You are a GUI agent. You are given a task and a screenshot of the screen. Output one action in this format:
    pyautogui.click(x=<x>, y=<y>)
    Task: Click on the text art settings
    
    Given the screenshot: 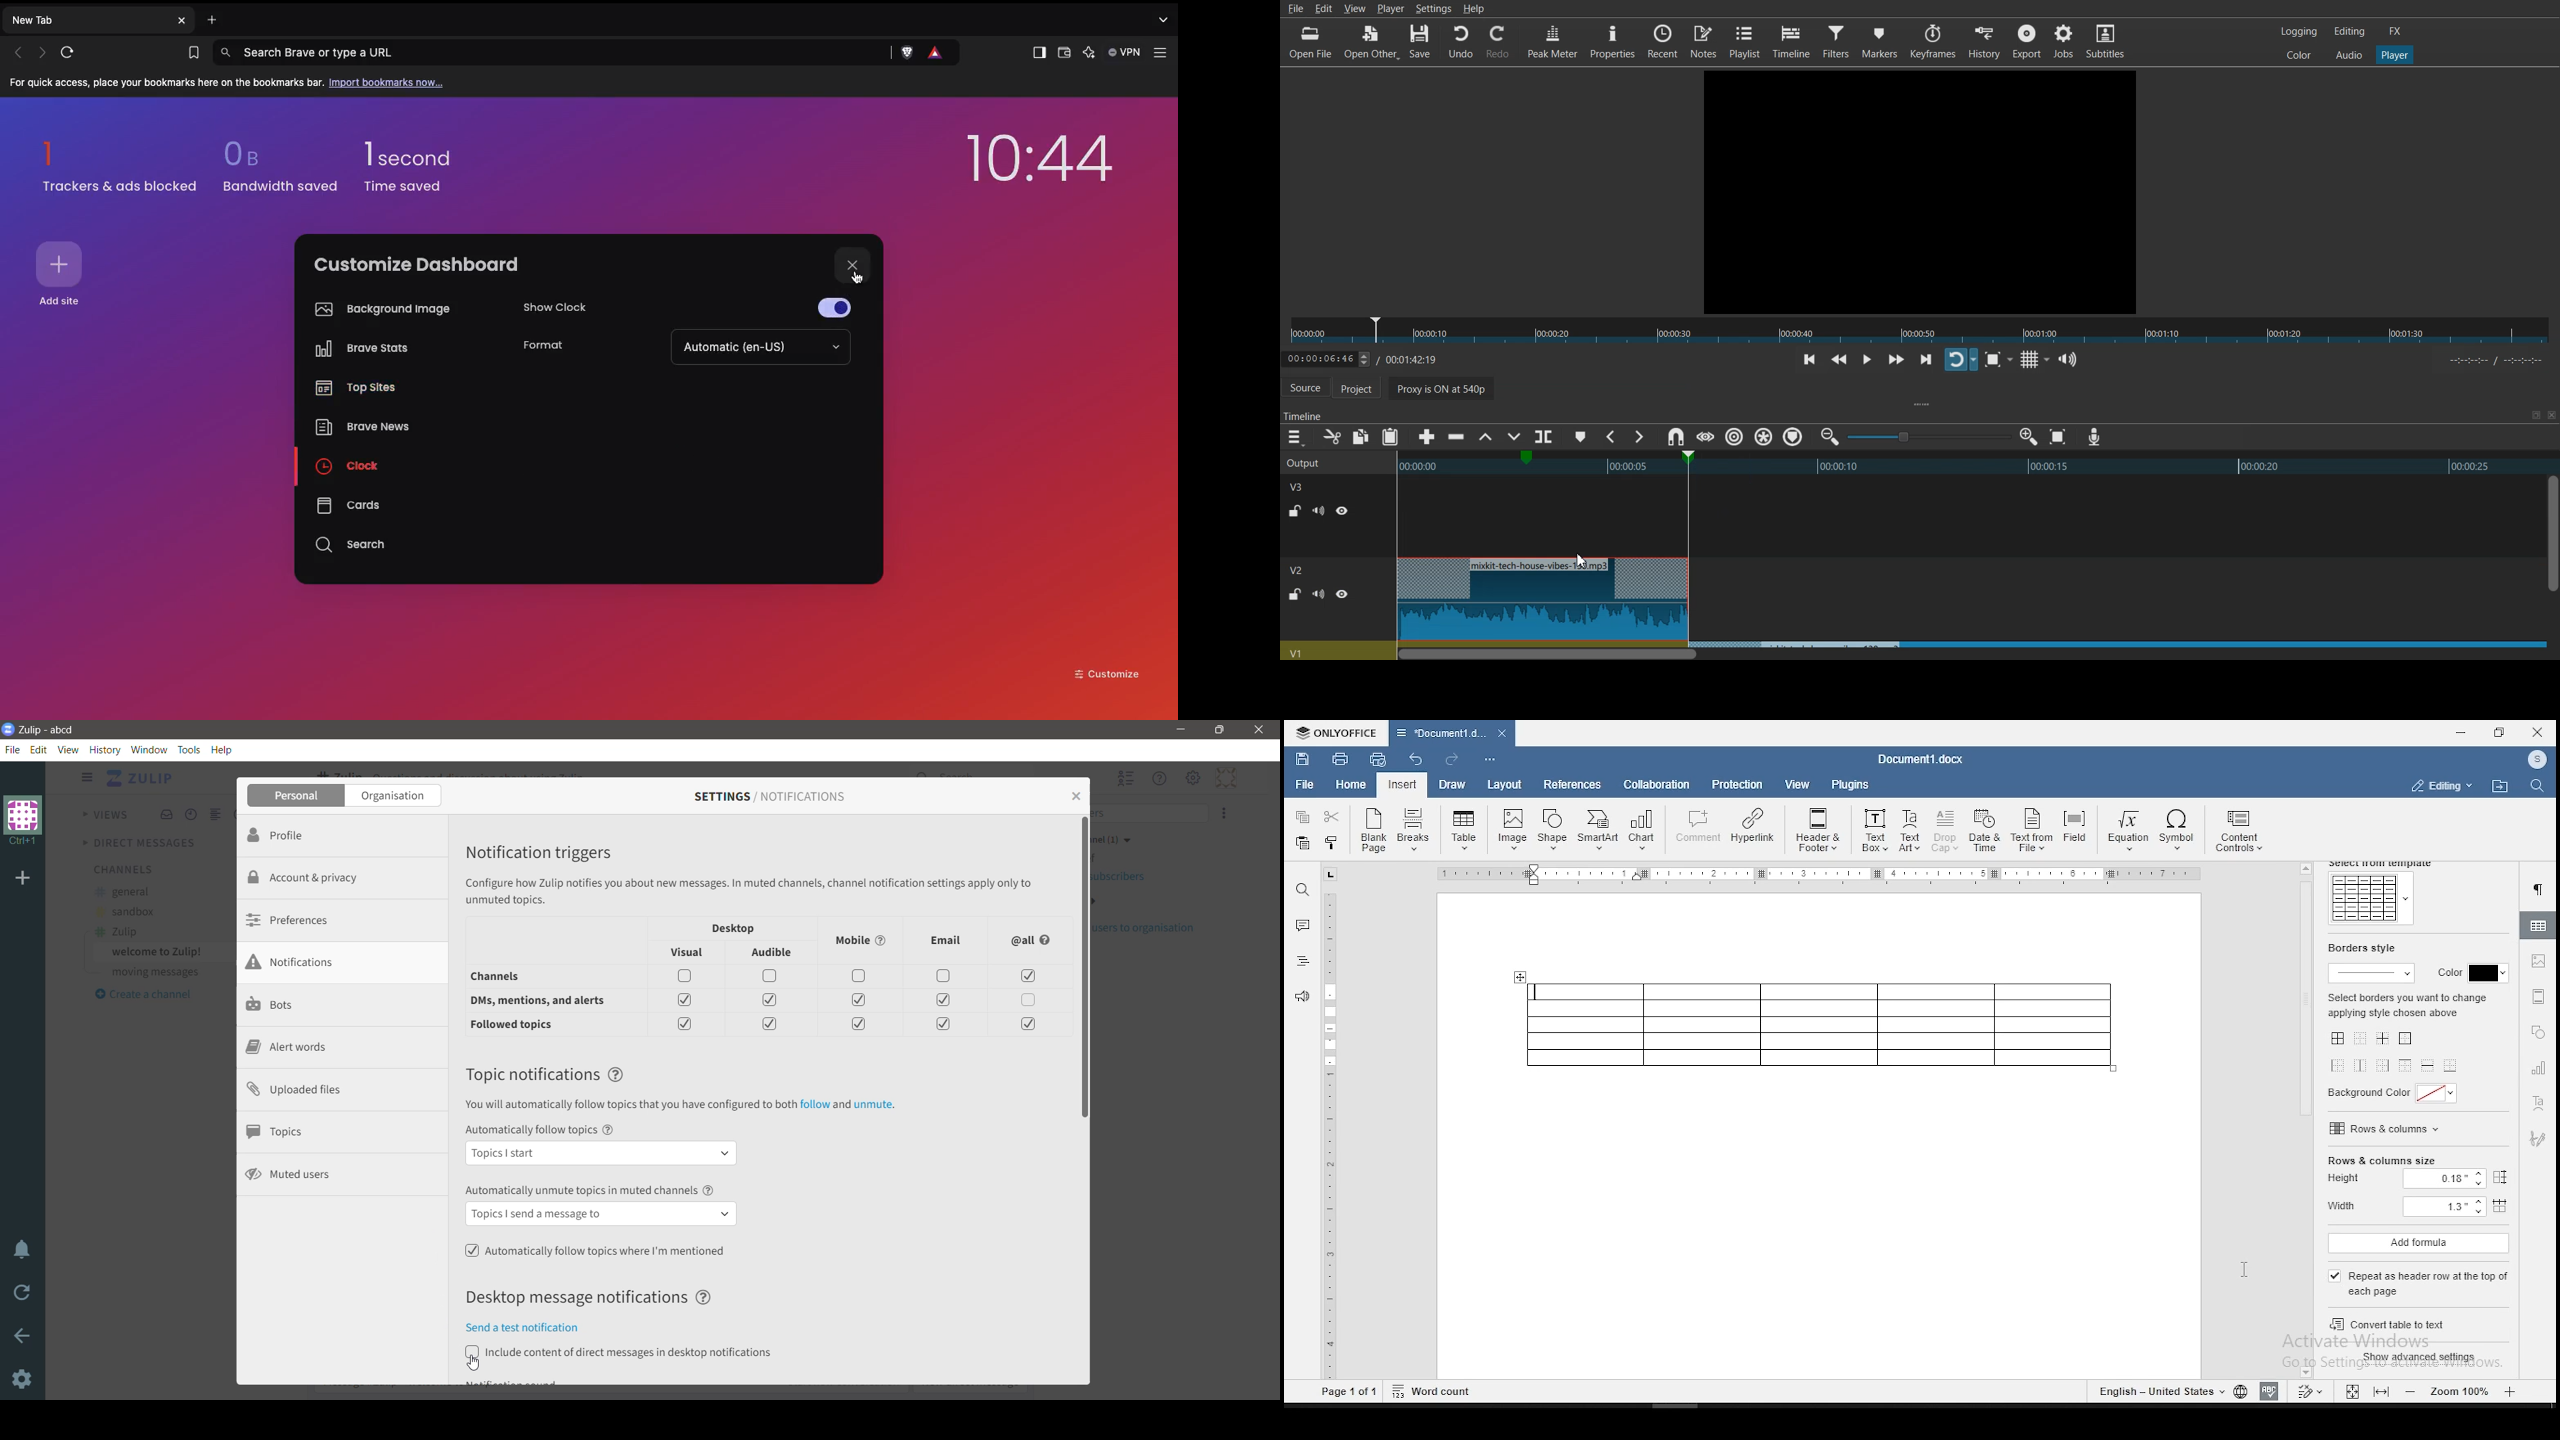 What is the action you would take?
    pyautogui.click(x=2538, y=1105)
    